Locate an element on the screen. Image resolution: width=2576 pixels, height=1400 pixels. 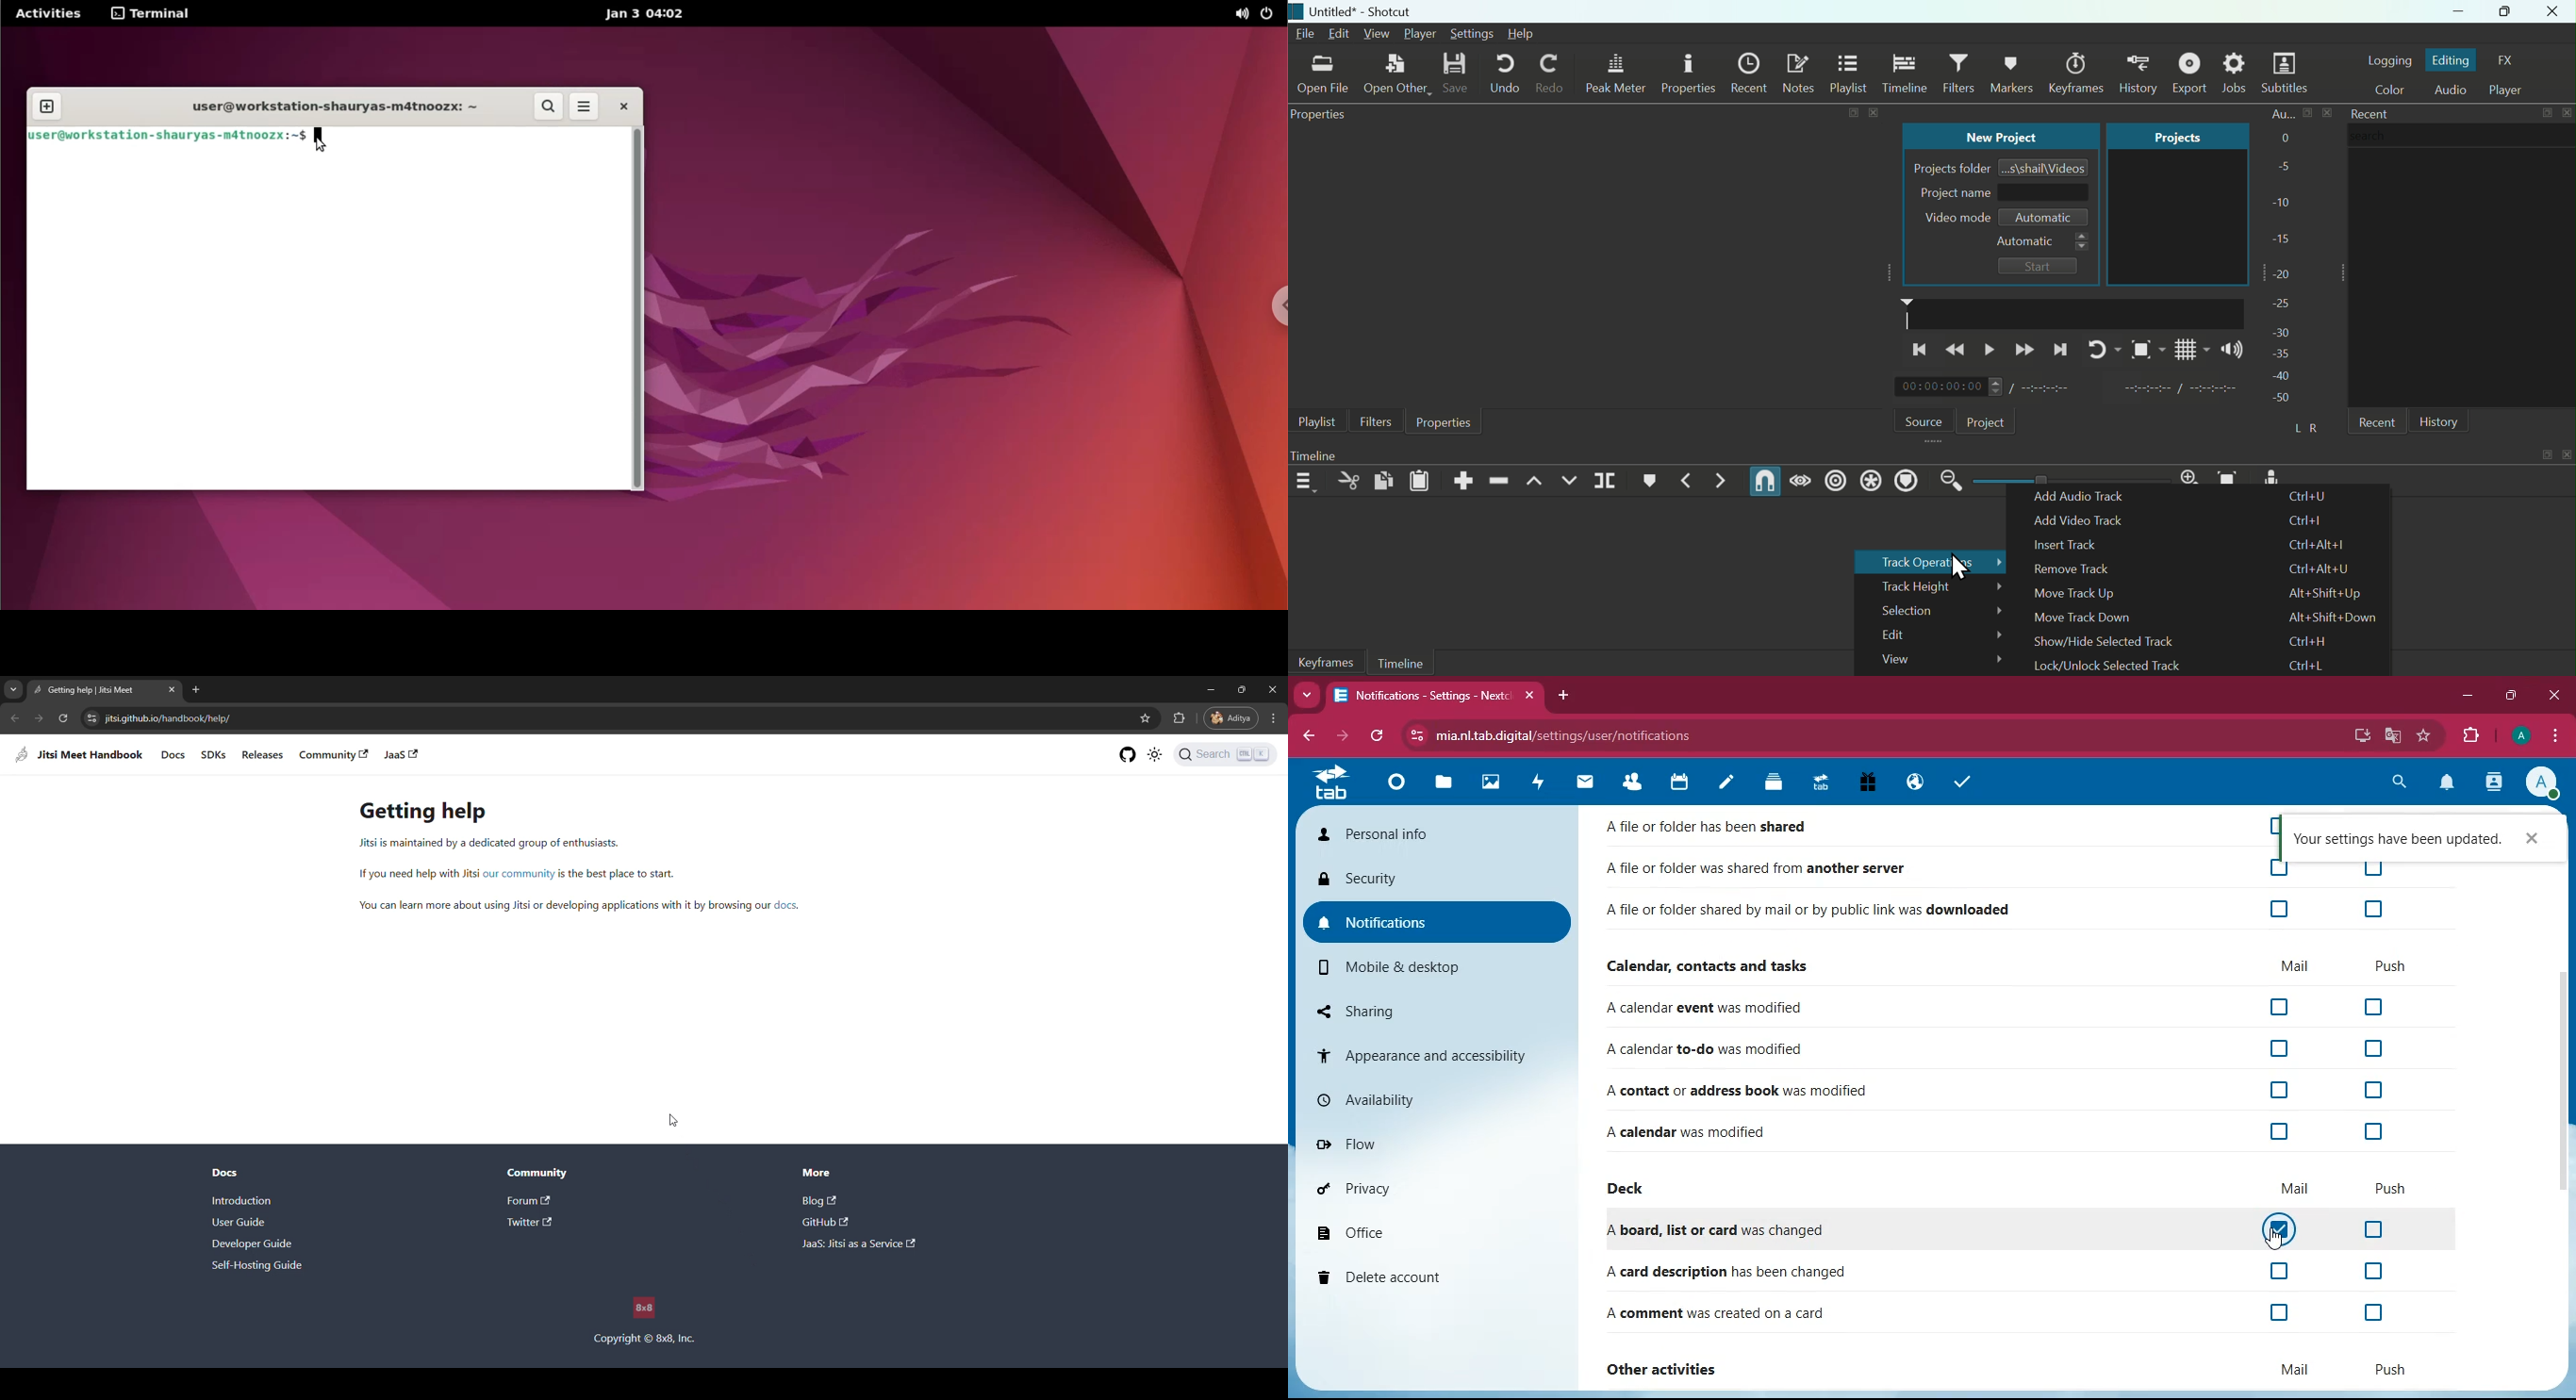
close is located at coordinates (1533, 696).